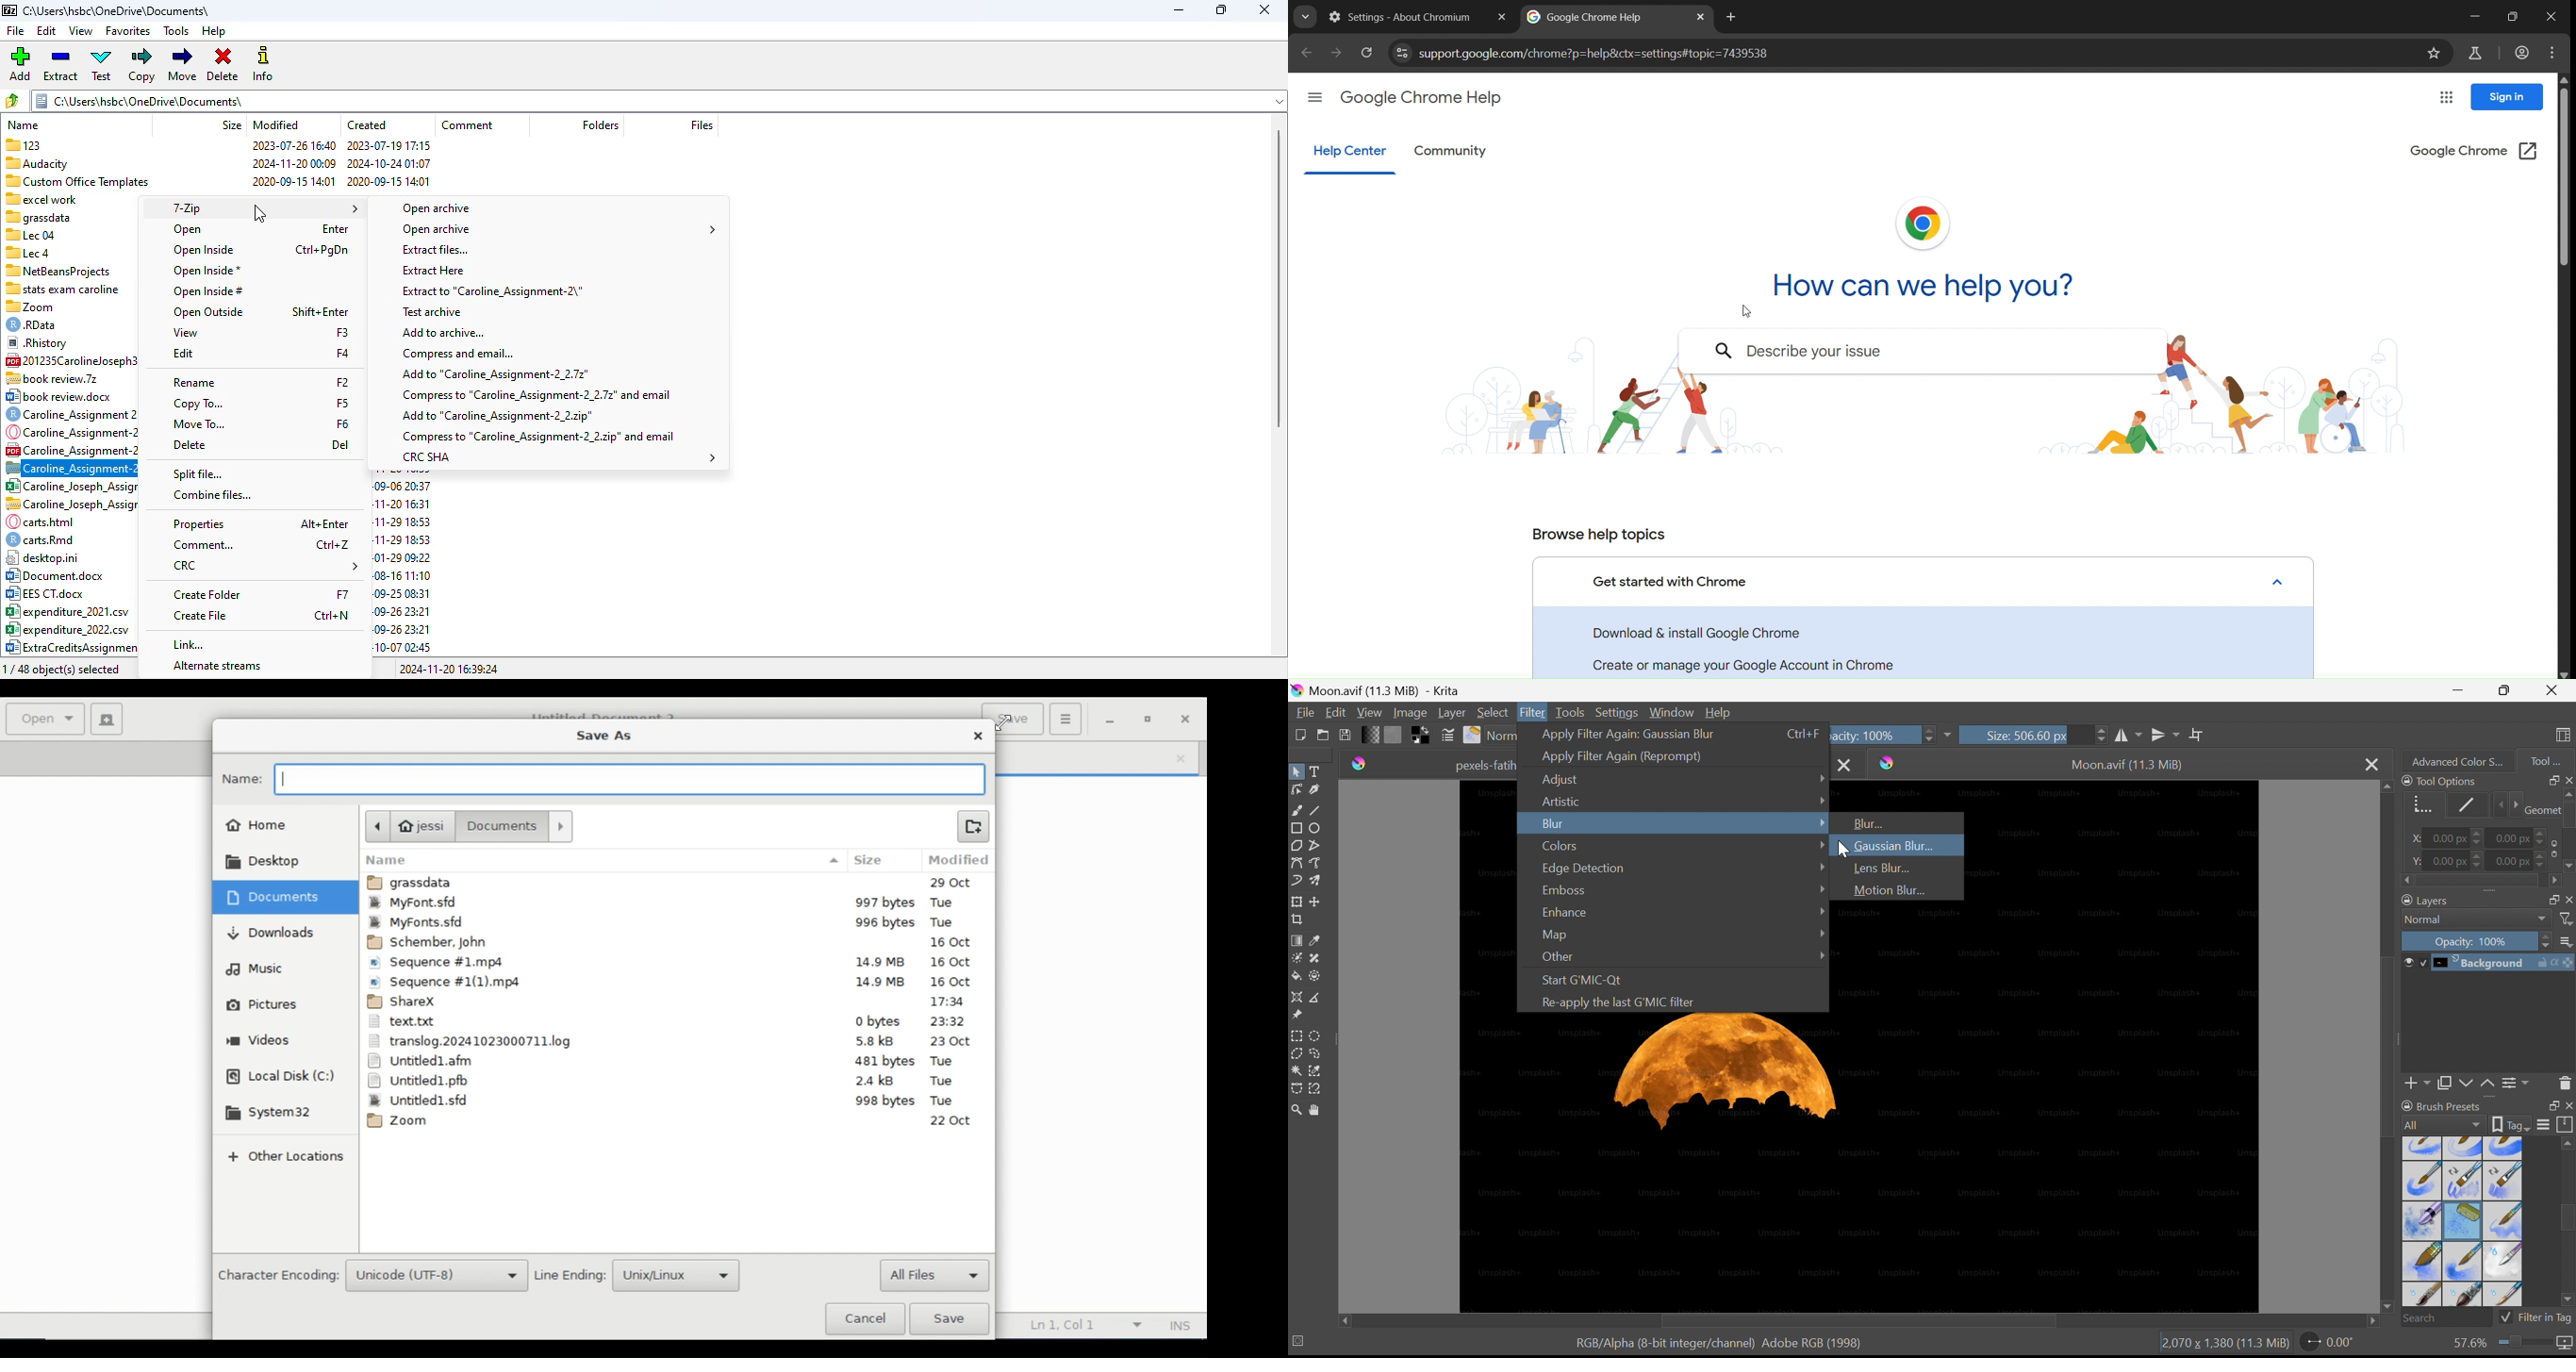 The height and width of the screenshot is (1372, 2576). What do you see at coordinates (1566, 912) in the screenshot?
I see `Enhance` at bounding box center [1566, 912].